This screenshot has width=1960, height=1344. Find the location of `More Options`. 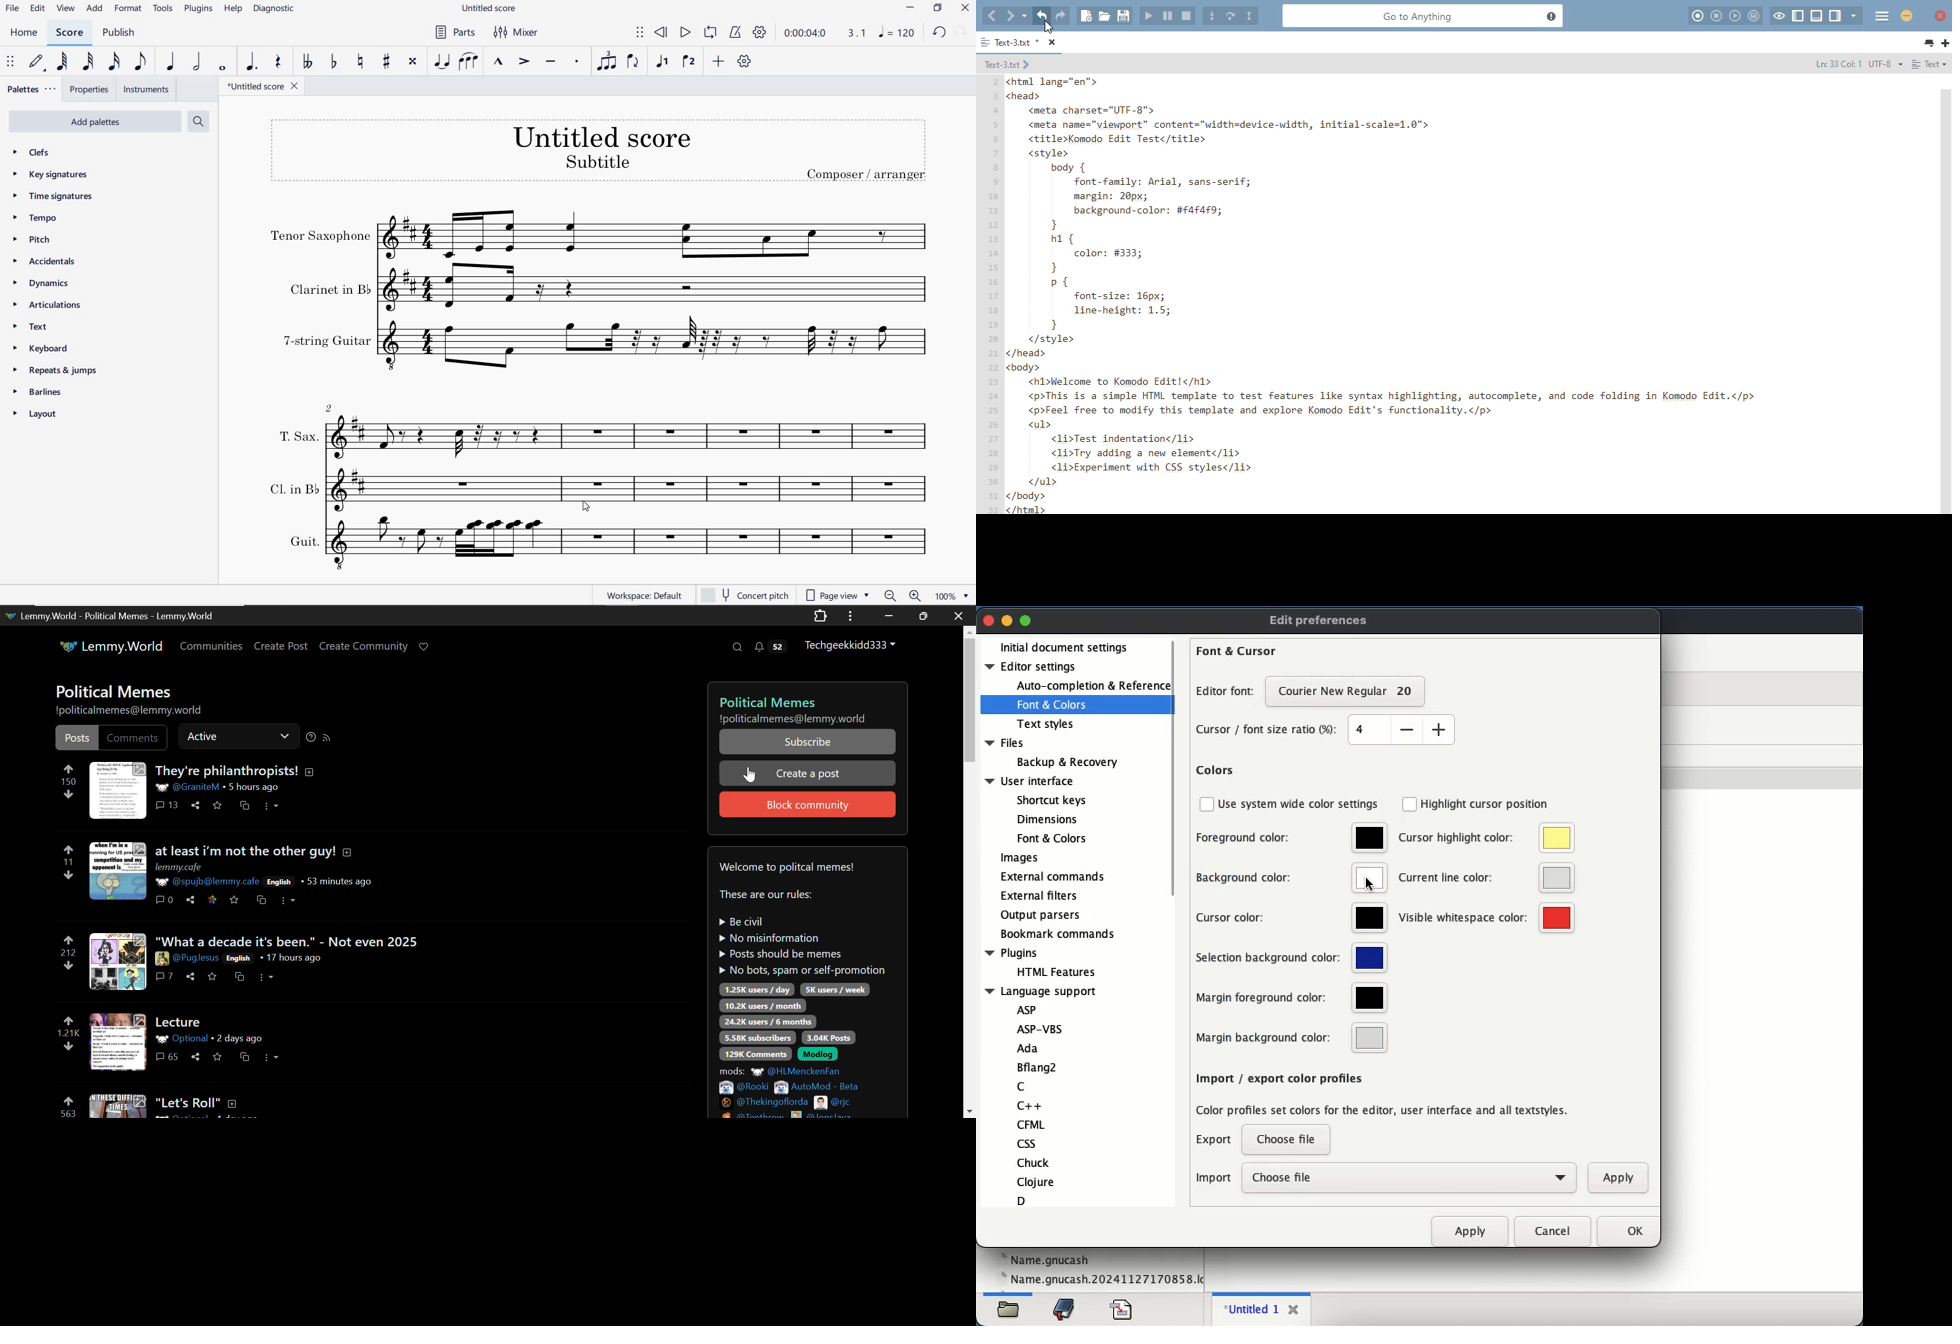

More Options is located at coordinates (270, 1058).